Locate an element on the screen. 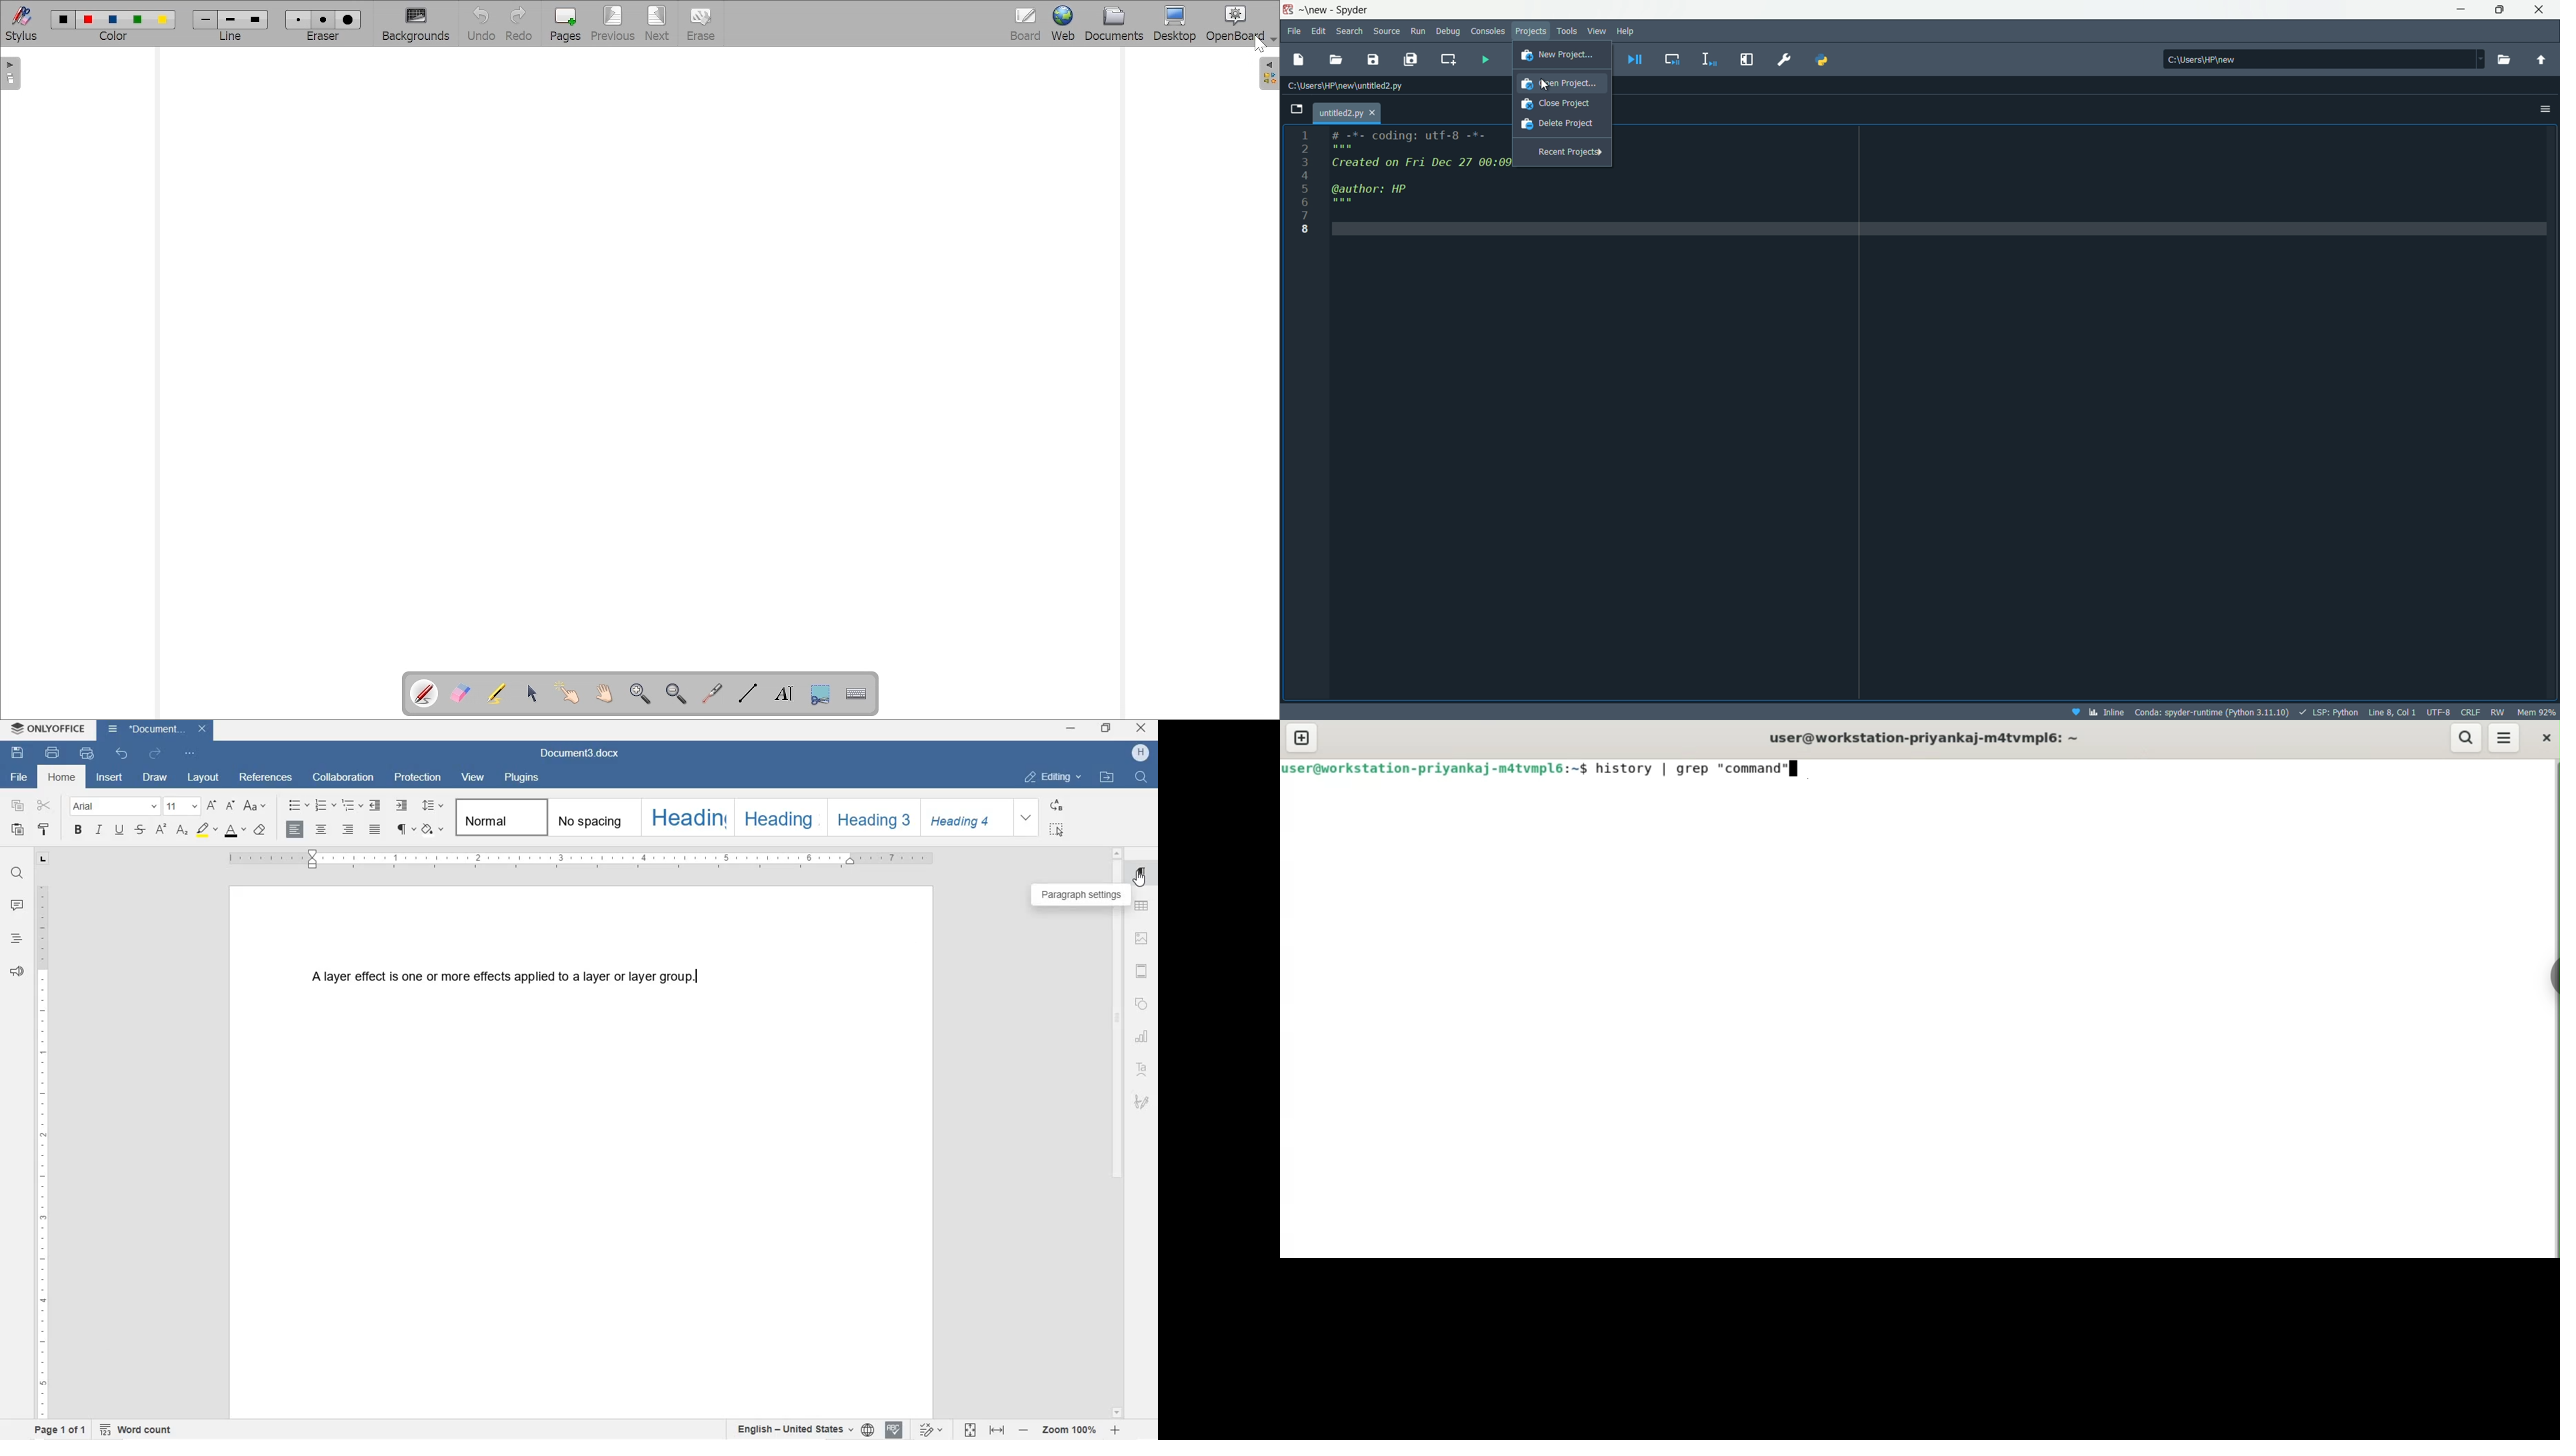 The height and width of the screenshot is (1456, 2576). FEEDBACK & SUPPORT is located at coordinates (17, 972).